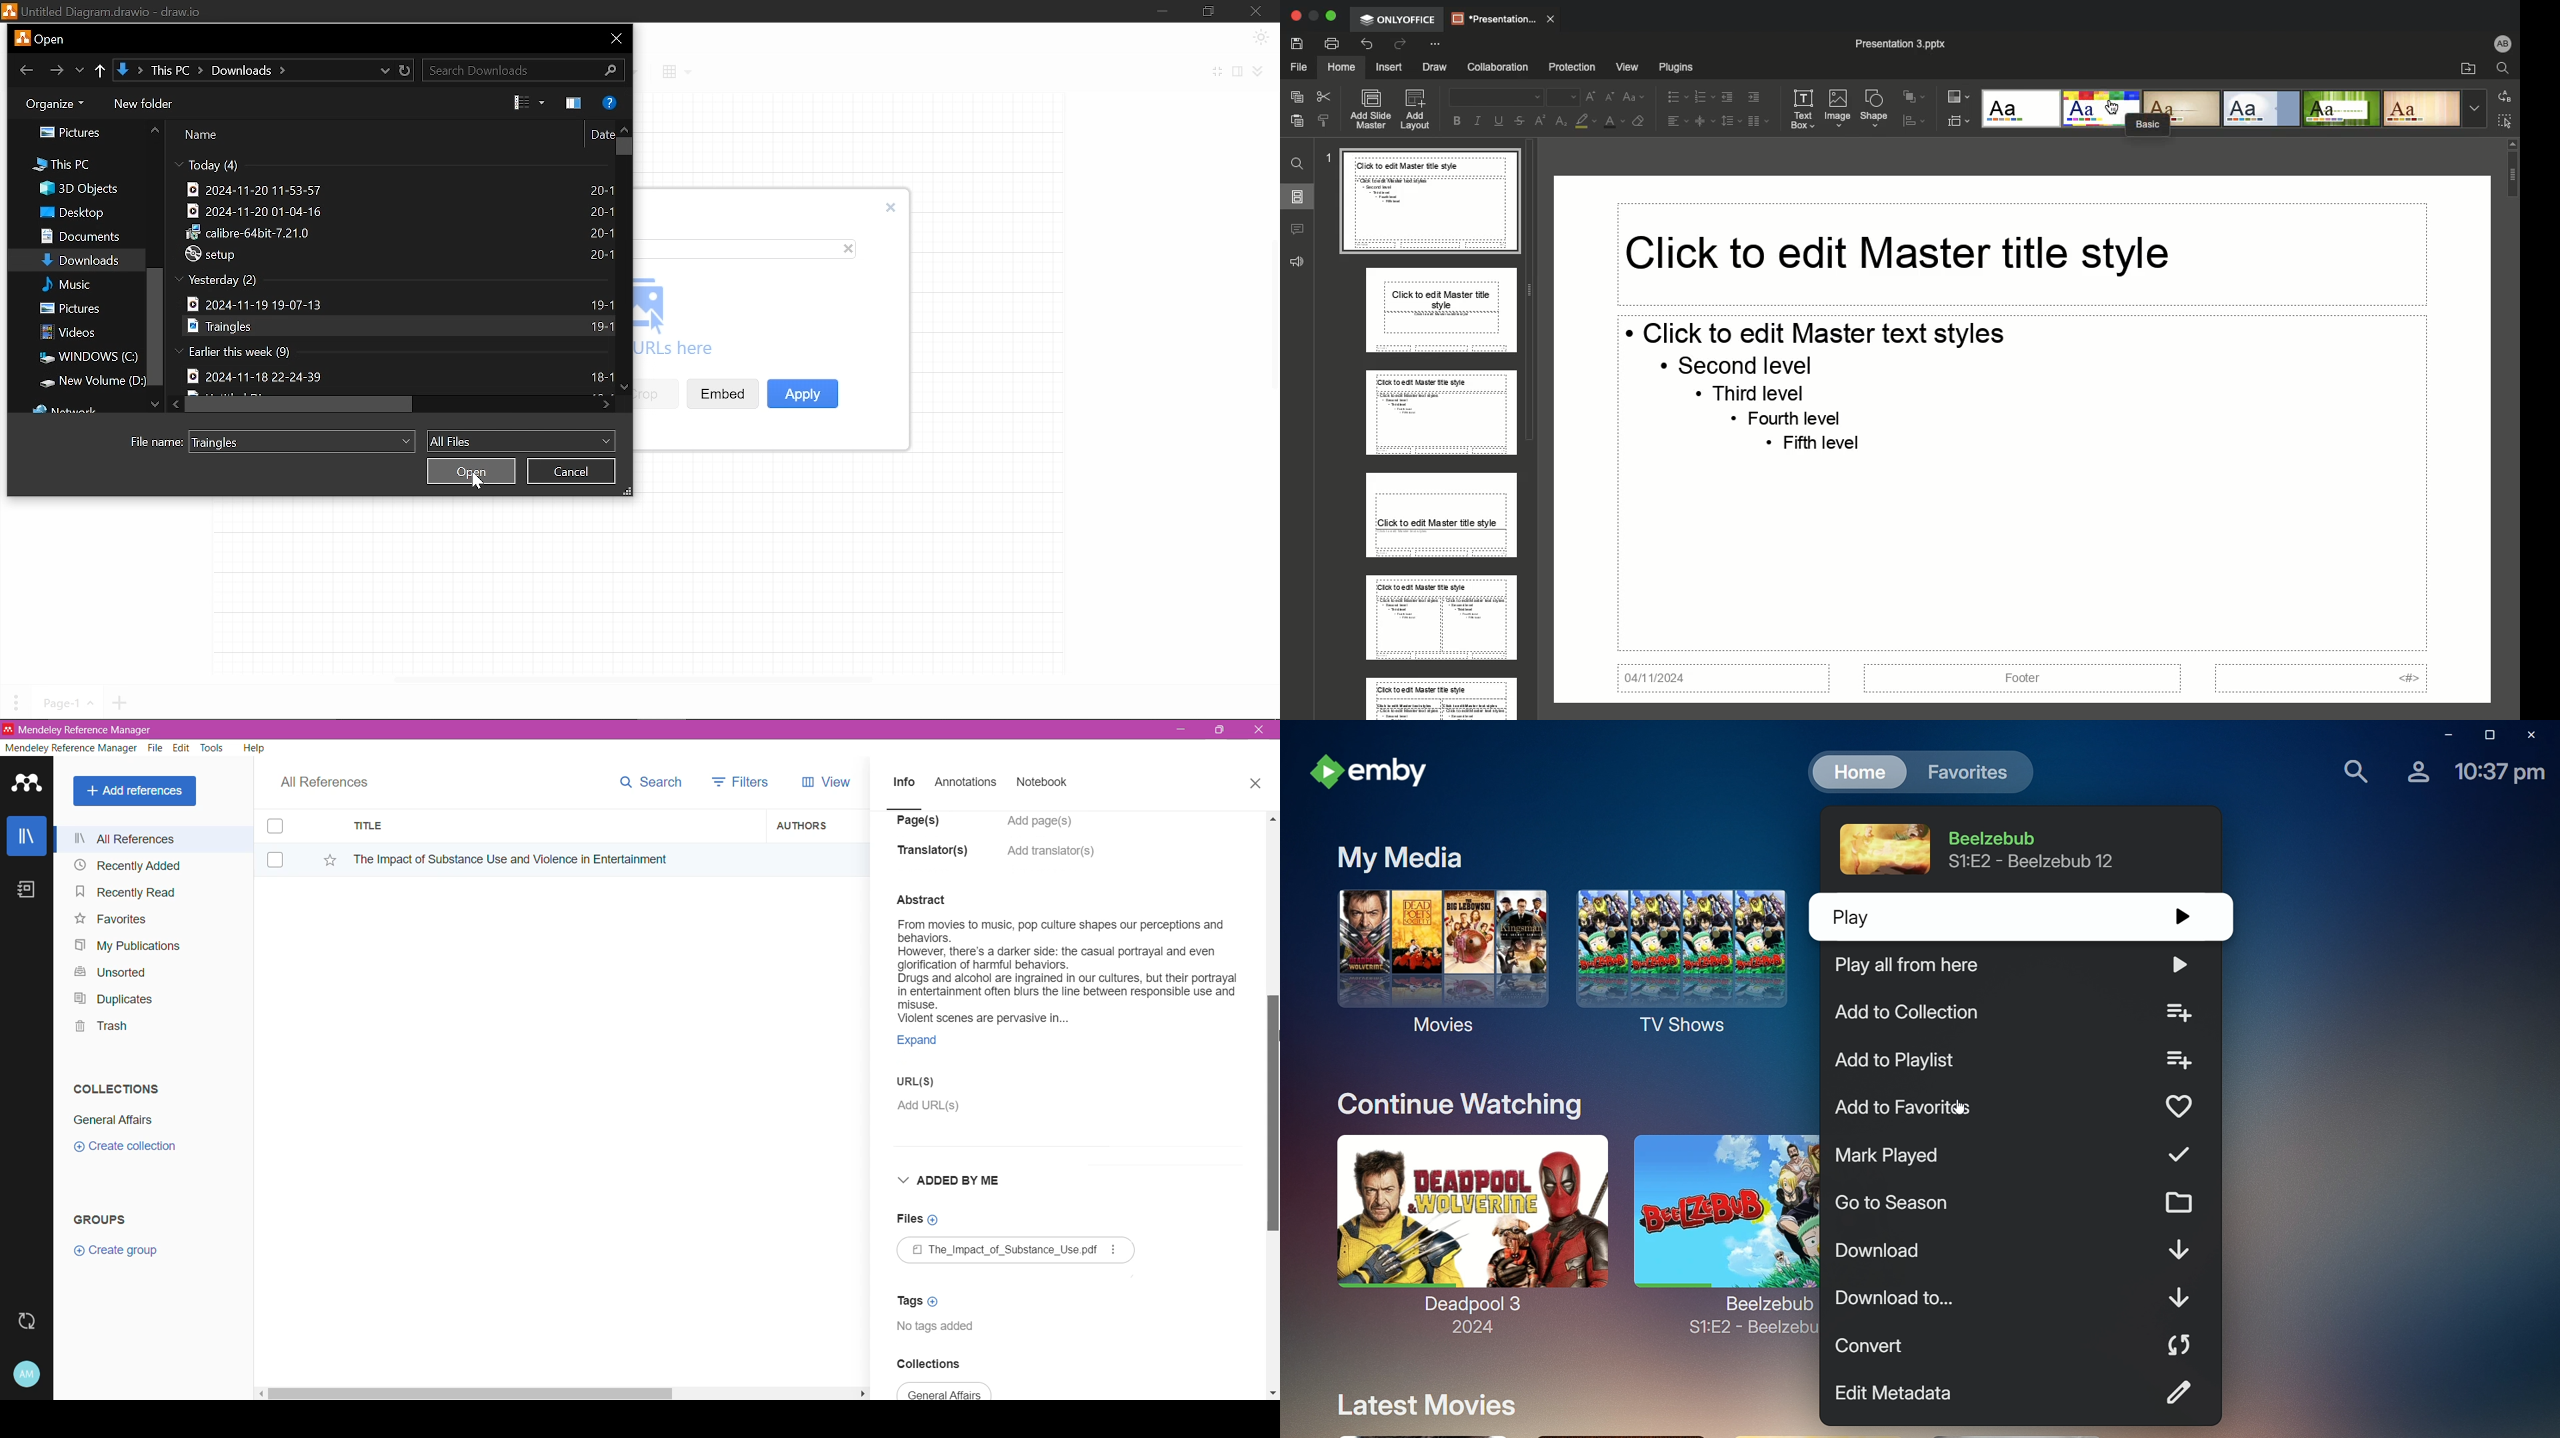 This screenshot has height=1456, width=2576. I want to click on + Fourth level, so click(1794, 417).